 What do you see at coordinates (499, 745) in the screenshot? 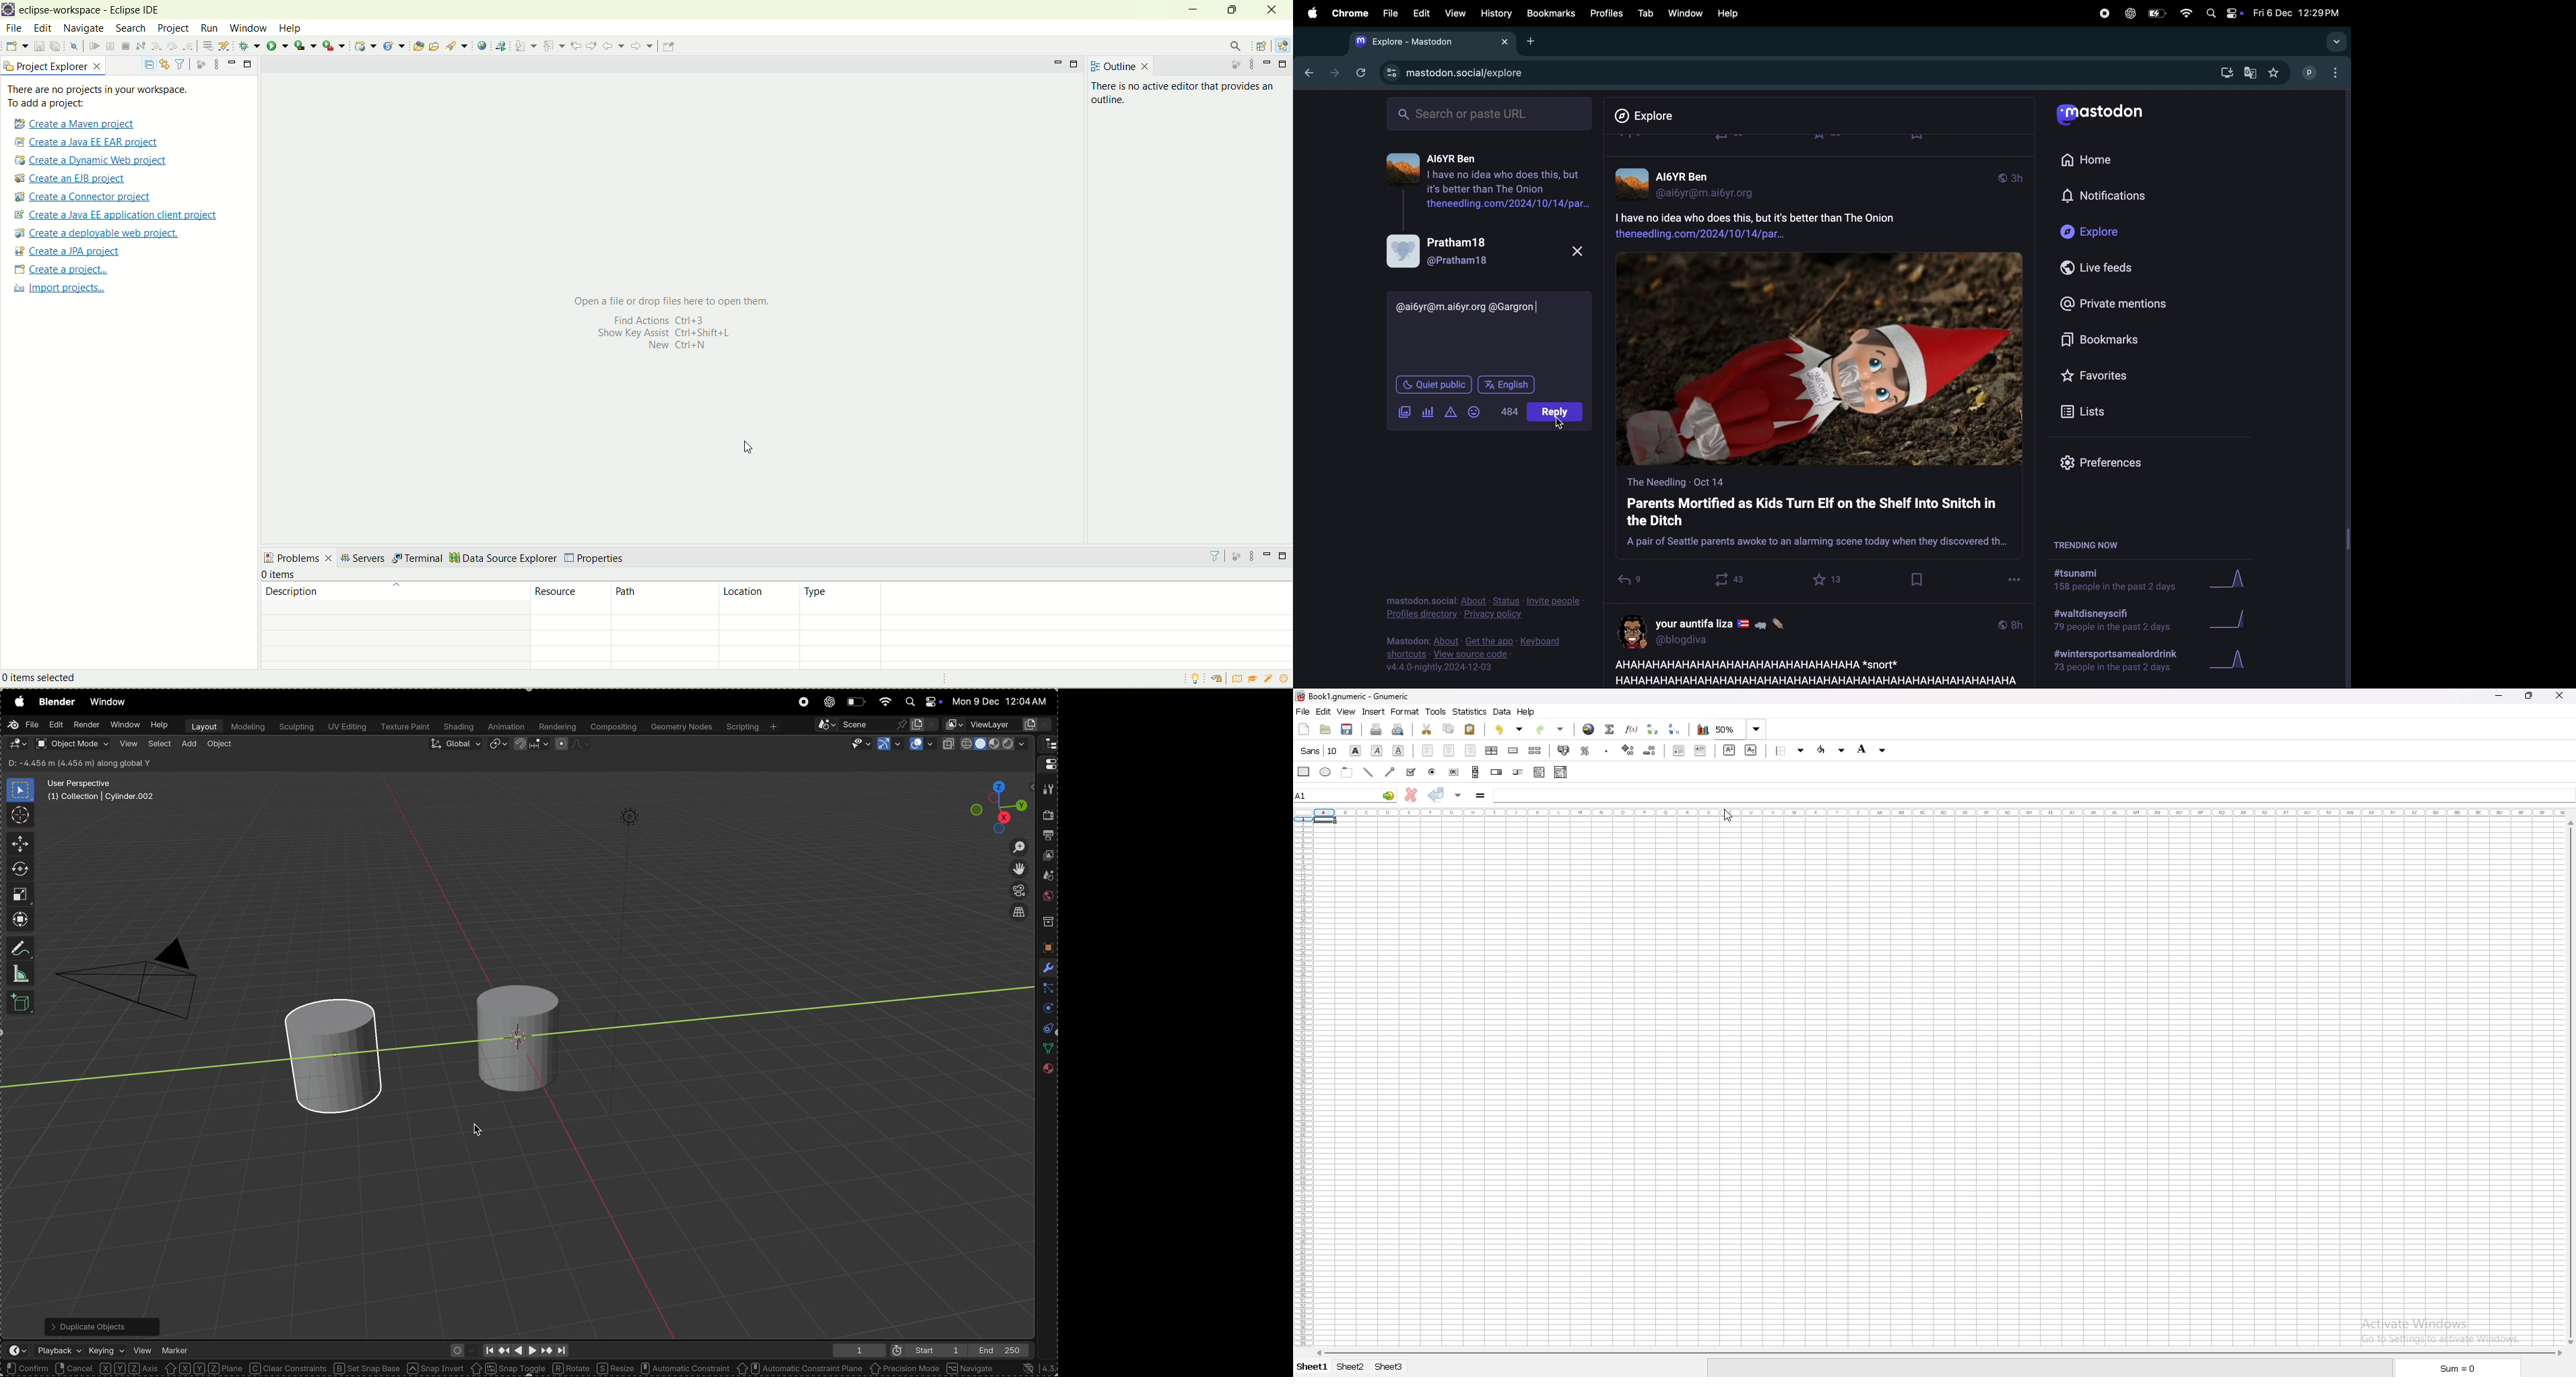
I see `transform pivoit point` at bounding box center [499, 745].